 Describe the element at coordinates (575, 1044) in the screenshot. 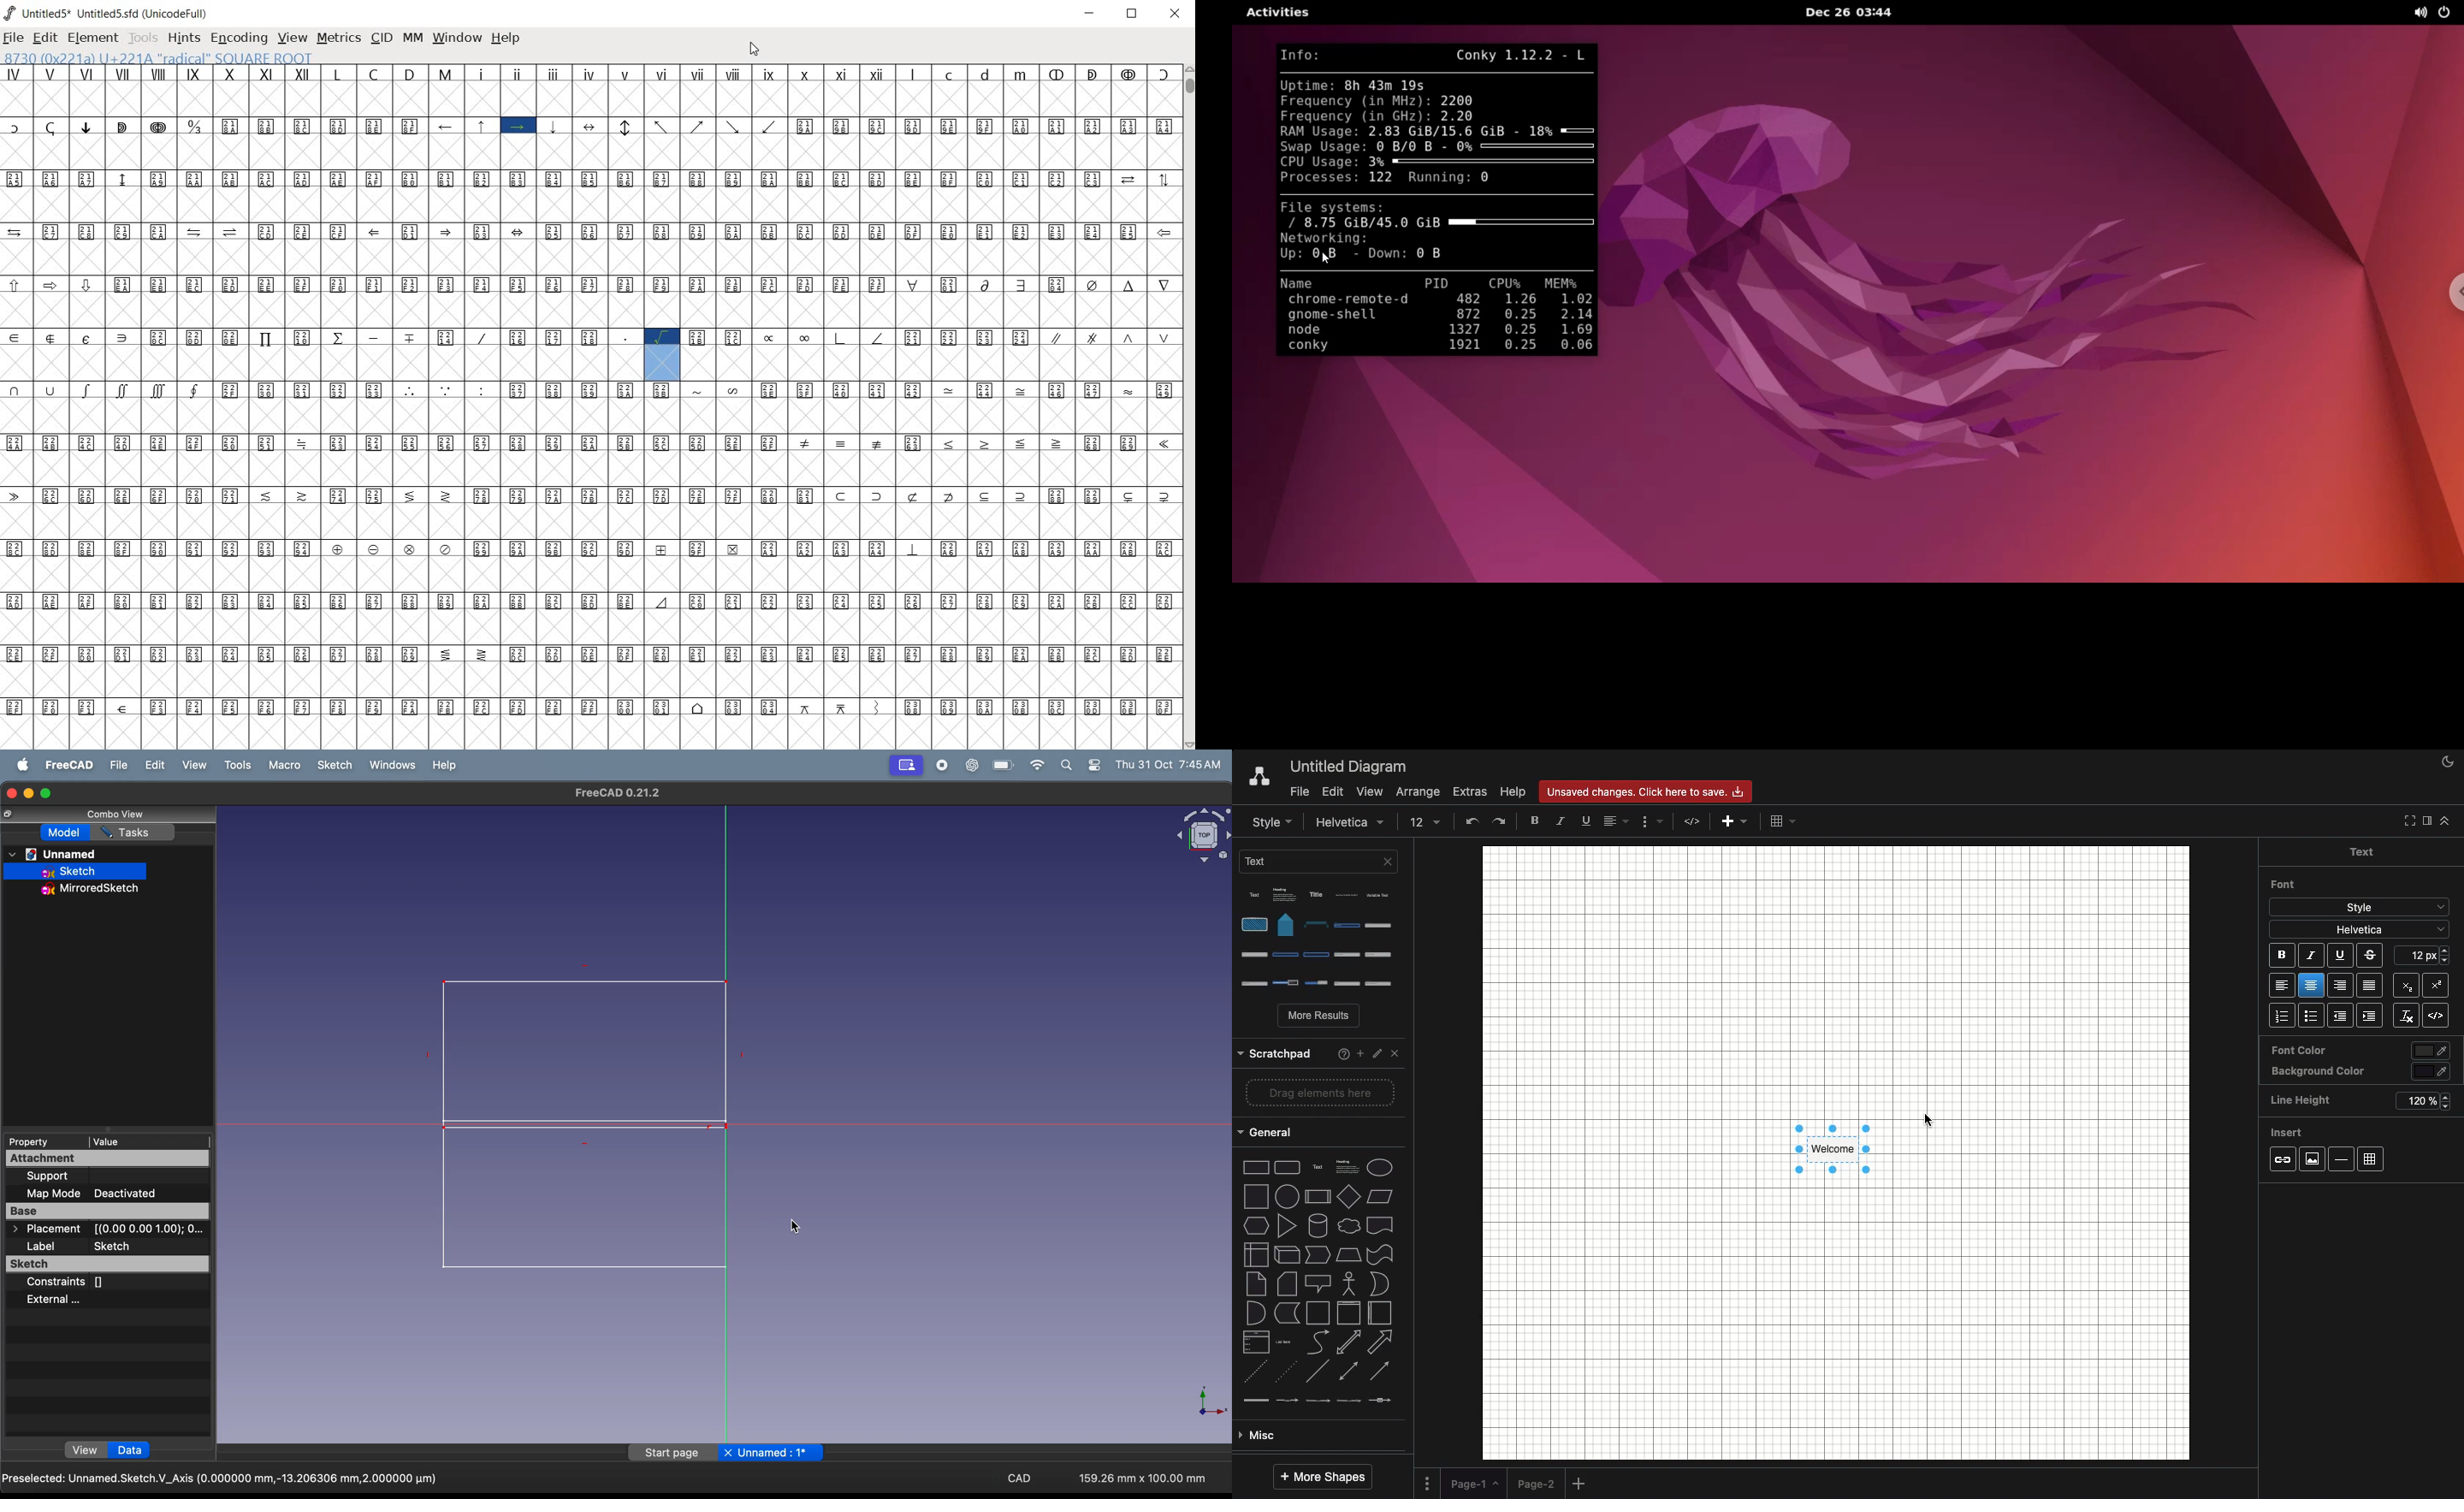

I see `rectangle` at that location.